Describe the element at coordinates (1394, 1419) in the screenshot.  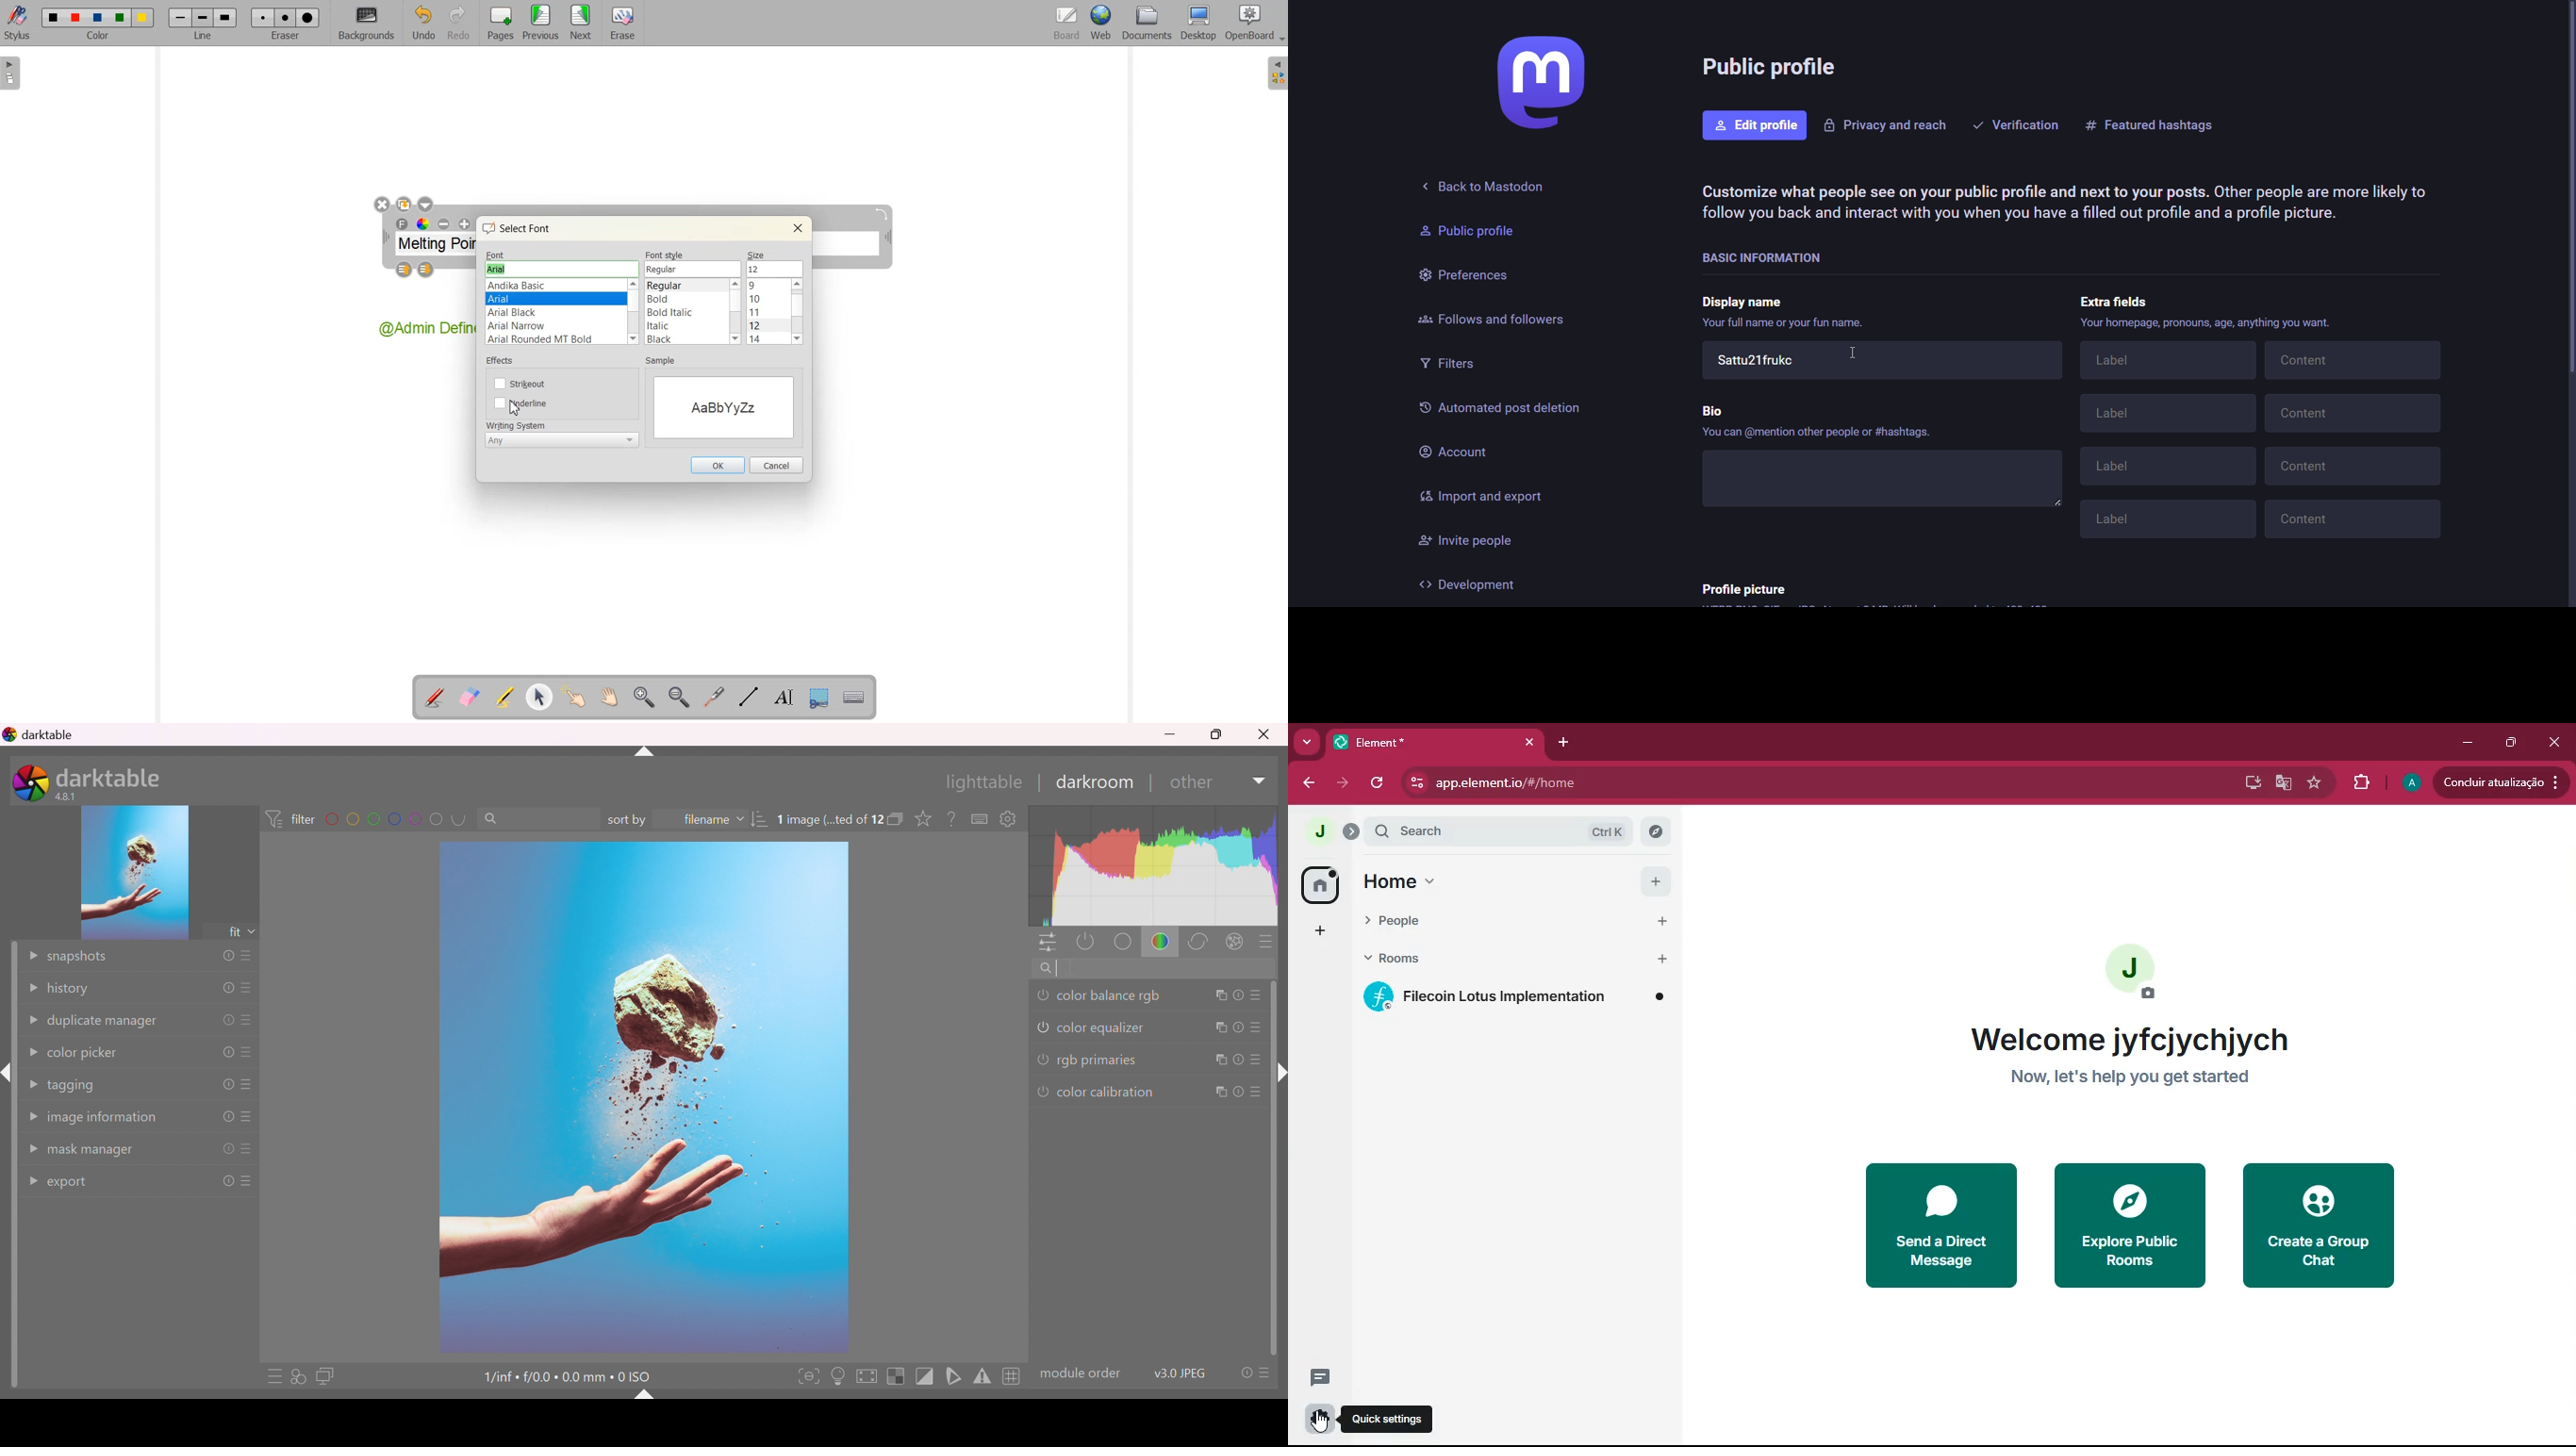
I see `quick settings` at that location.